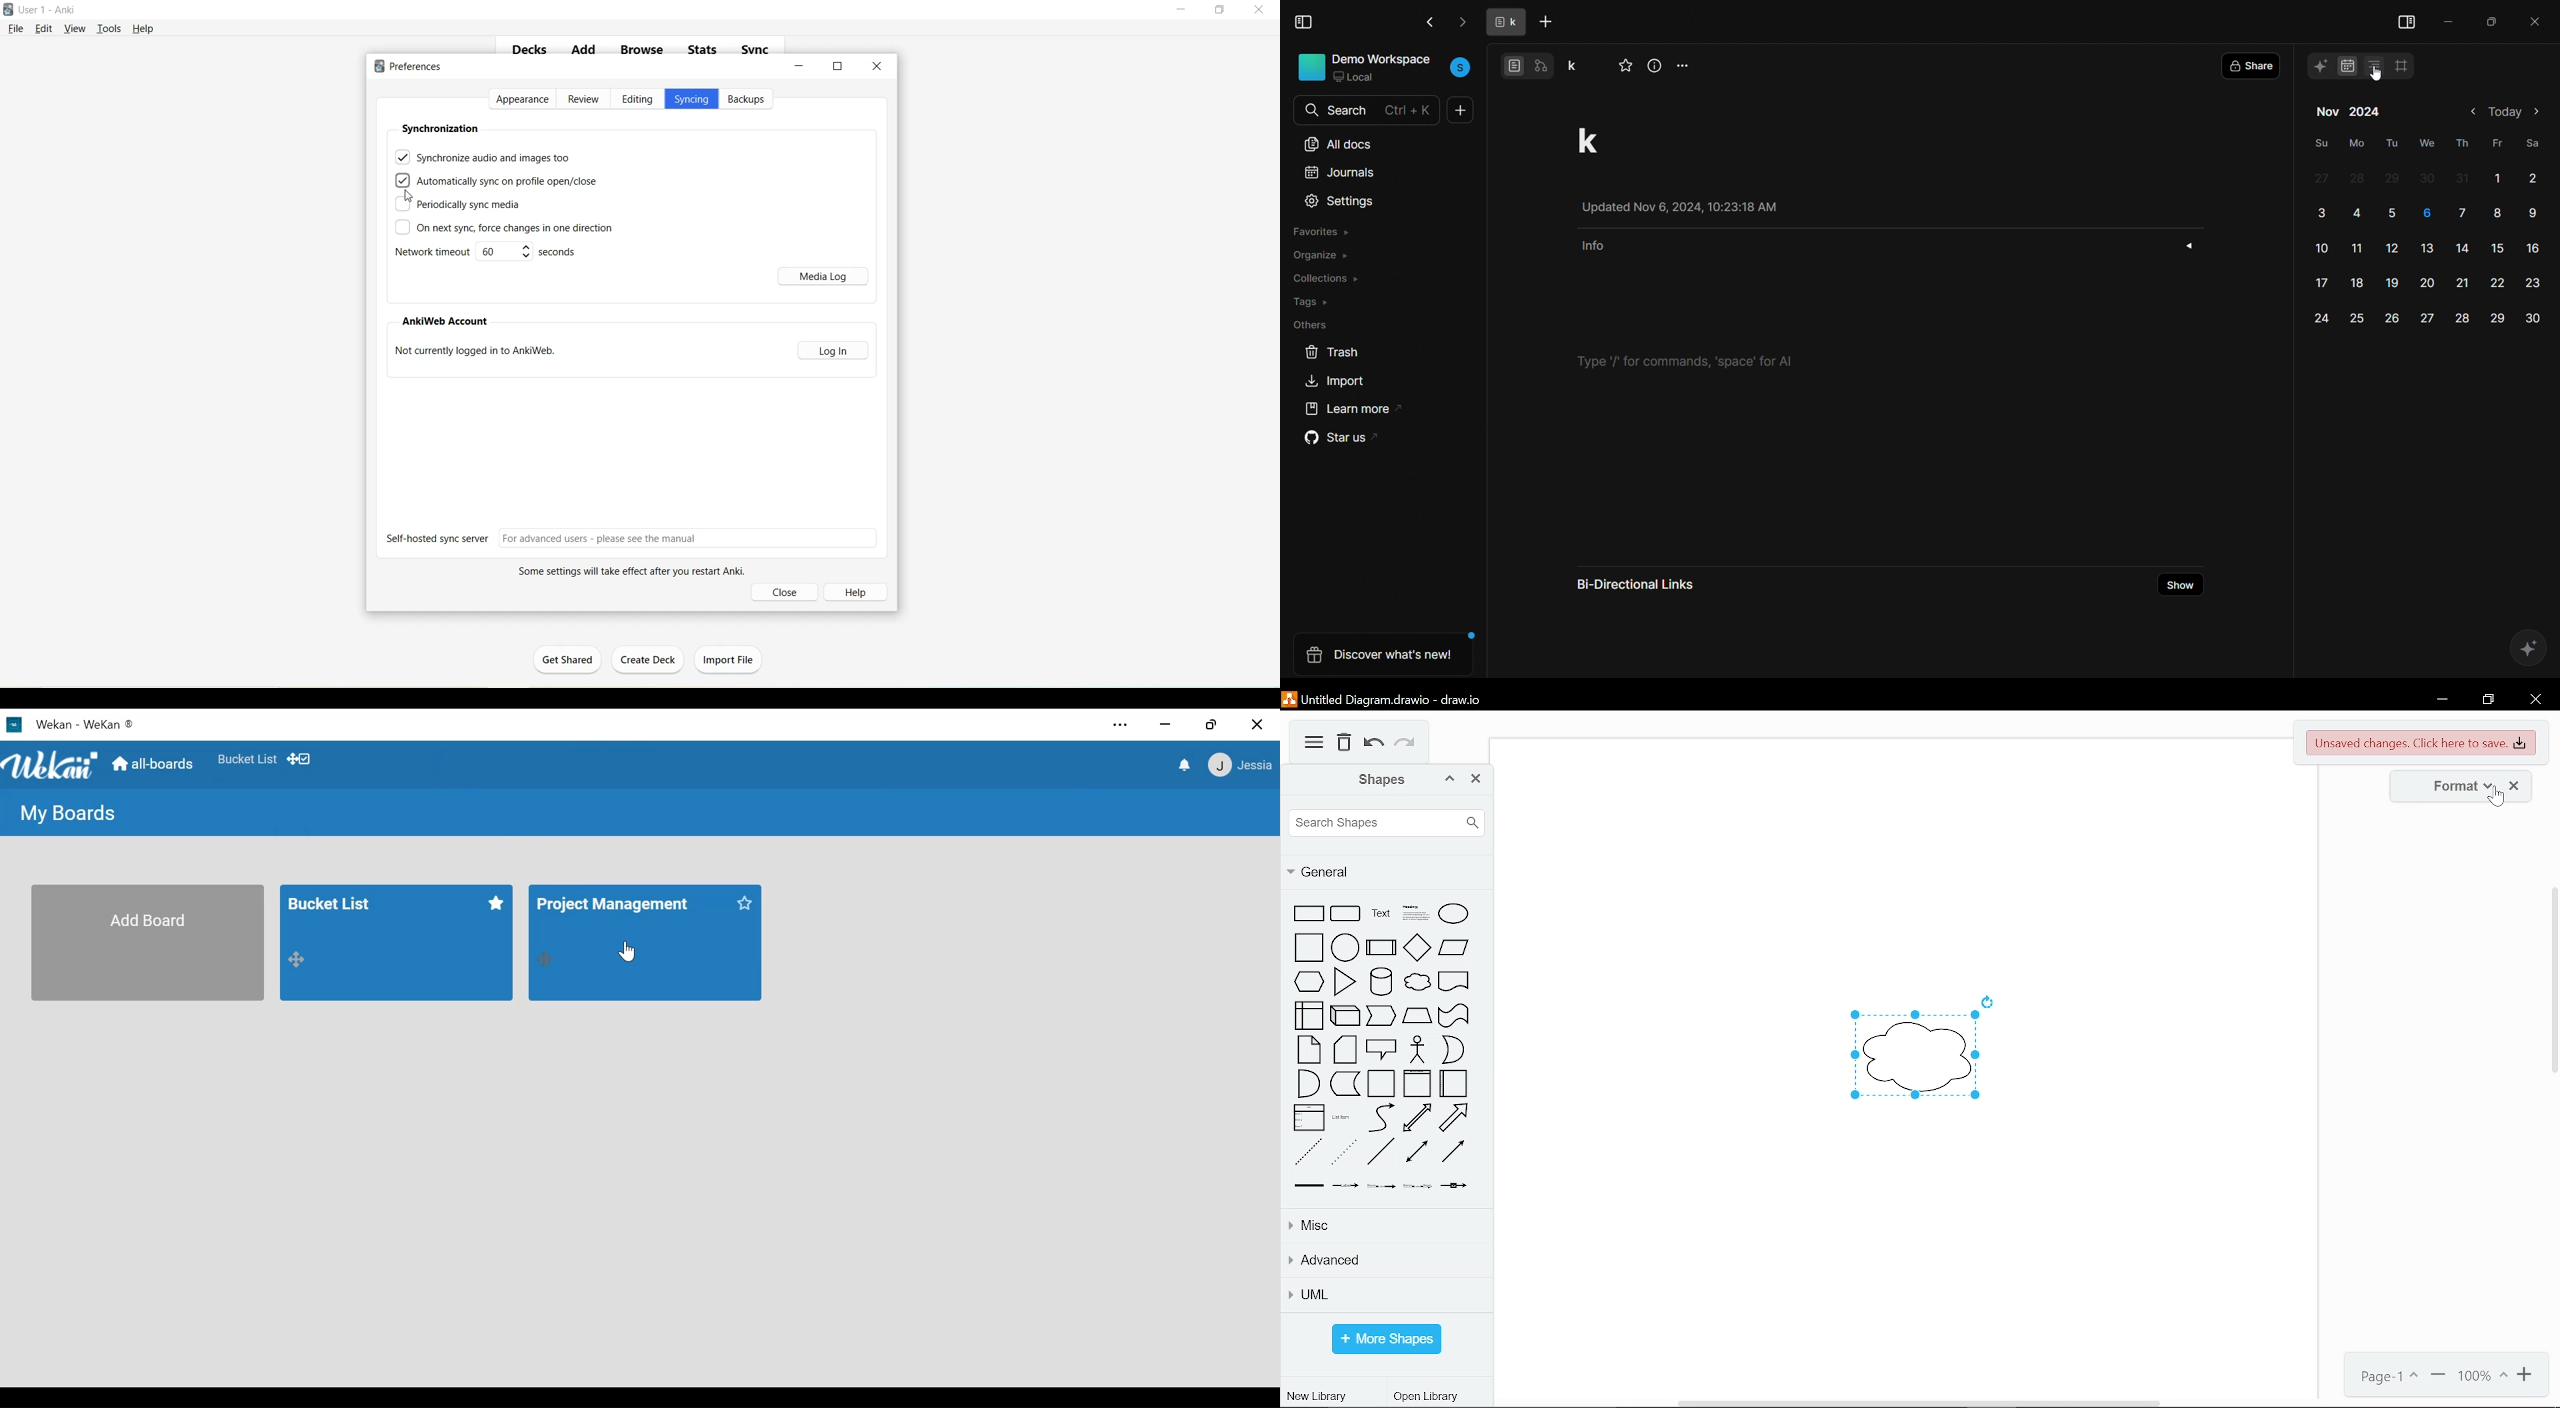 The height and width of the screenshot is (1428, 2576). Describe the element at coordinates (1340, 202) in the screenshot. I see `settings` at that location.